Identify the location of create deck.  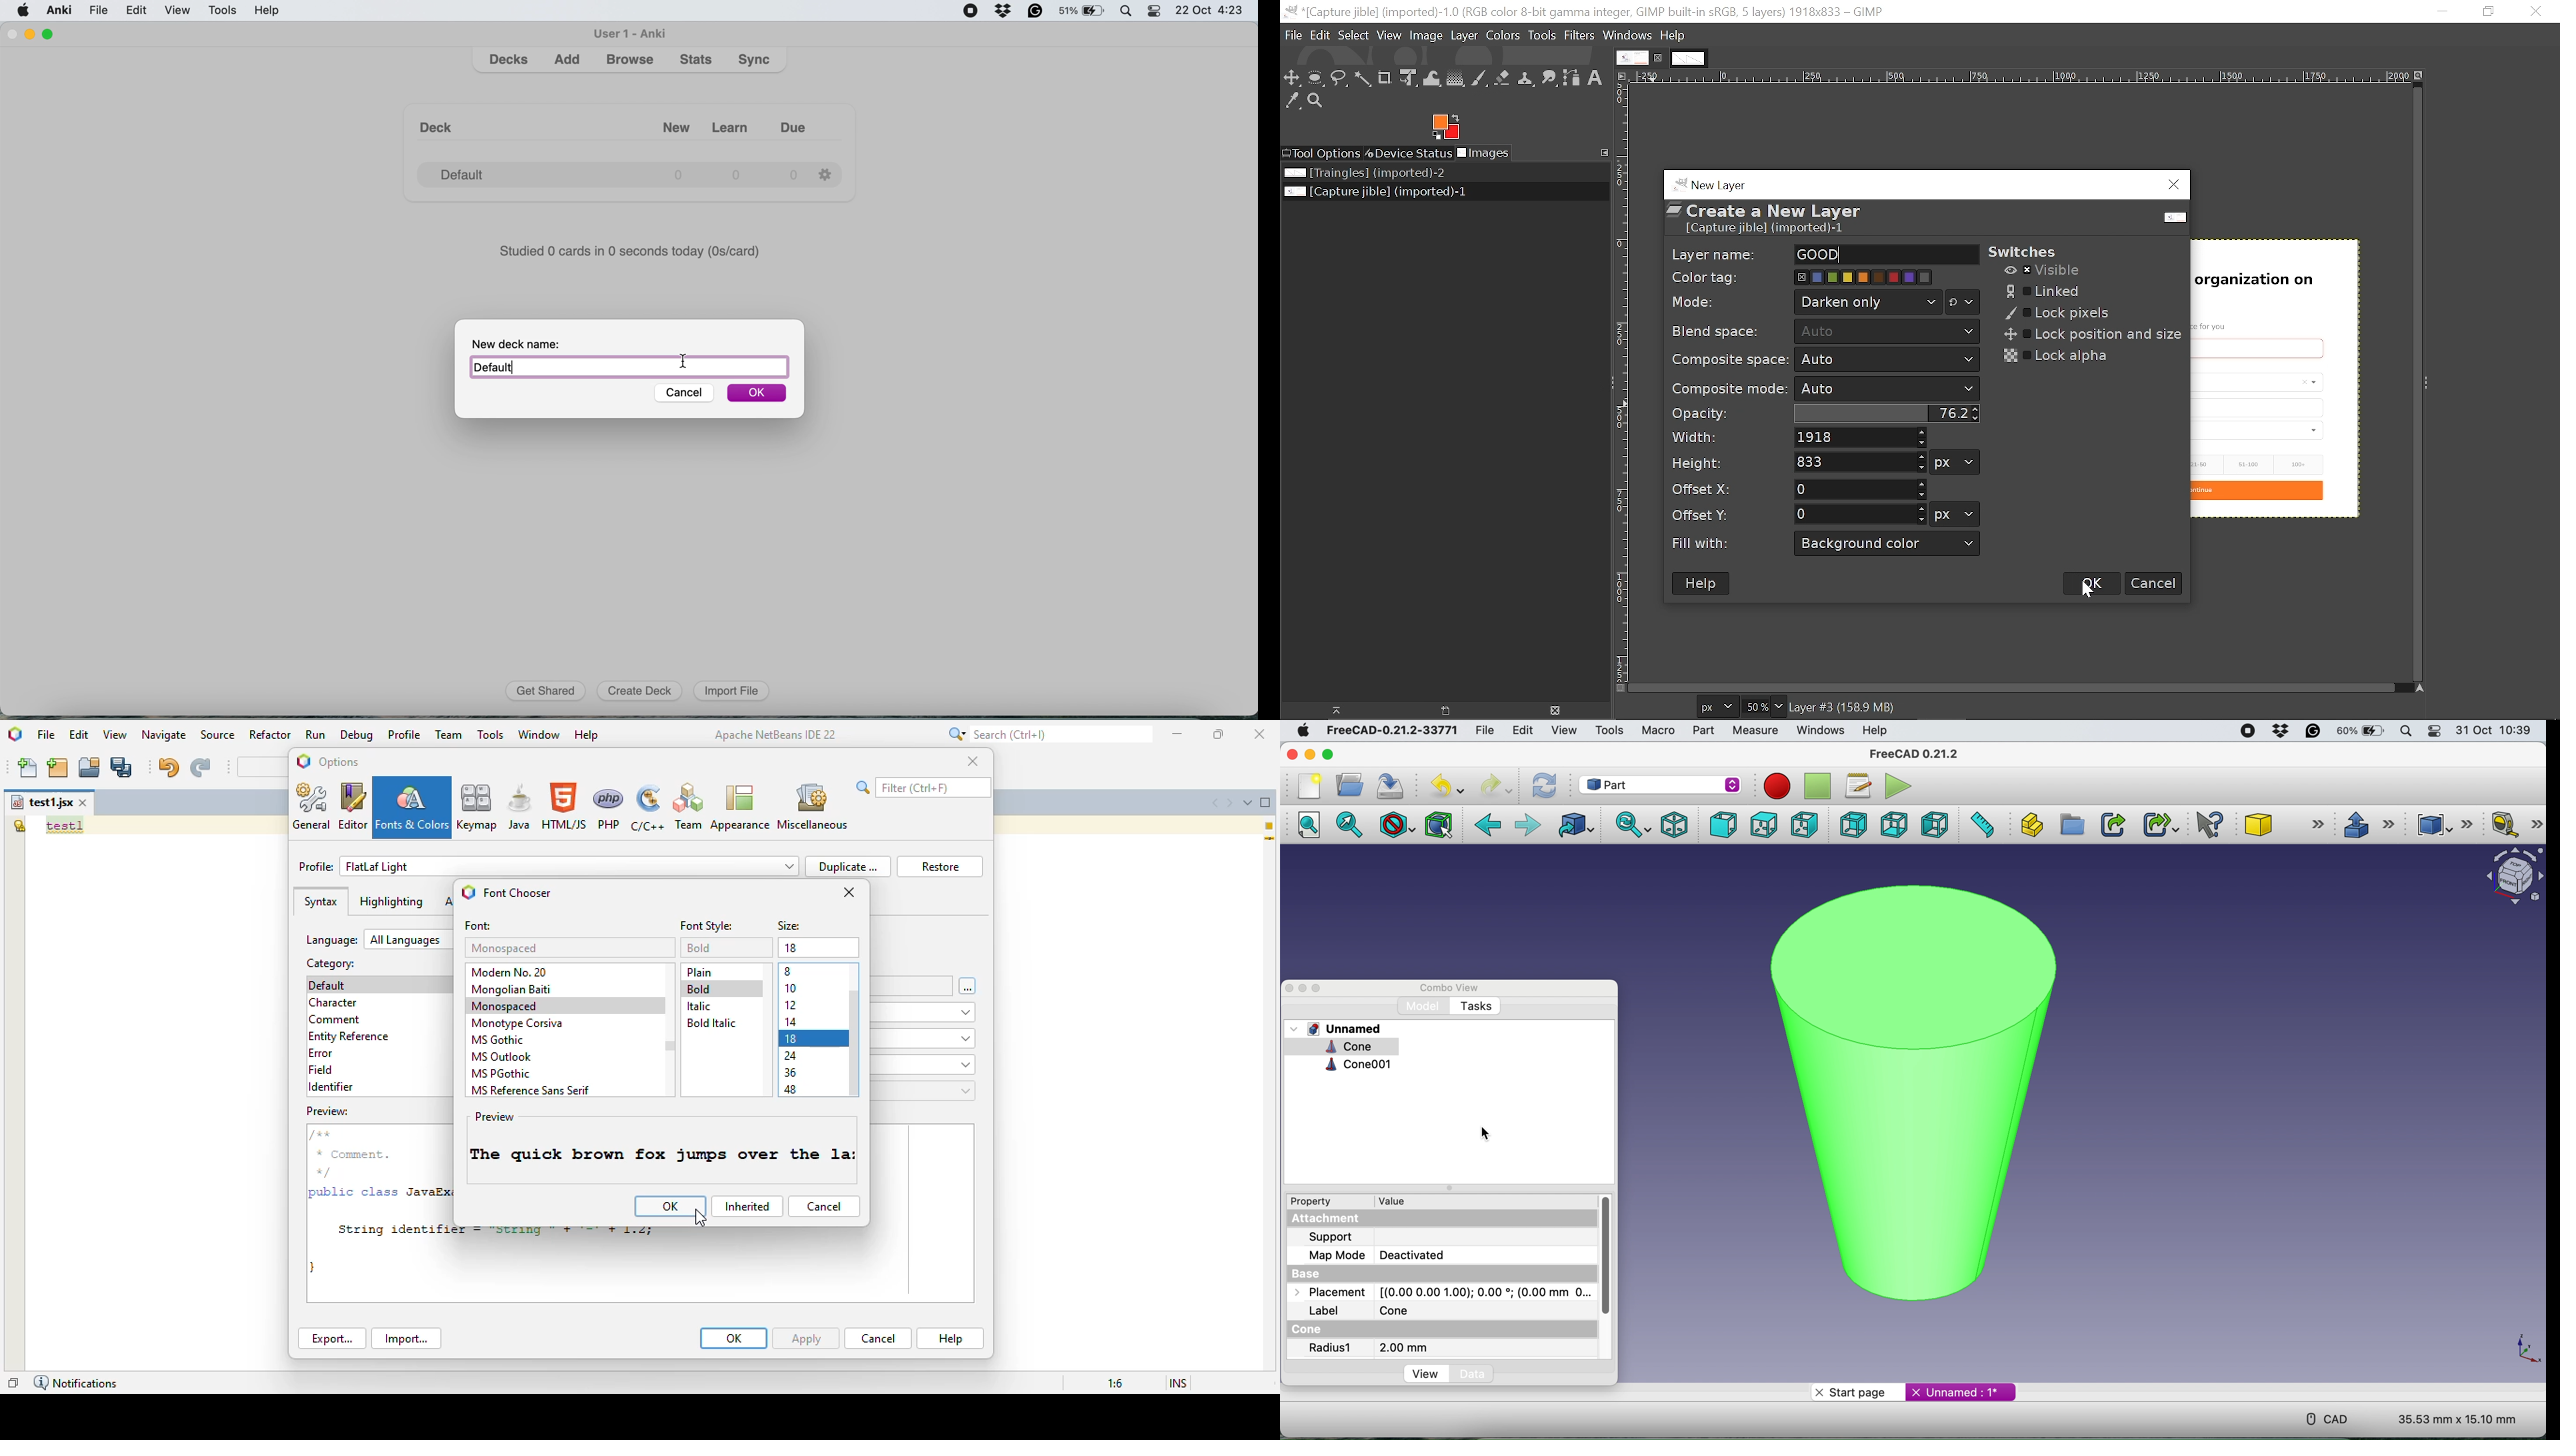
(643, 691).